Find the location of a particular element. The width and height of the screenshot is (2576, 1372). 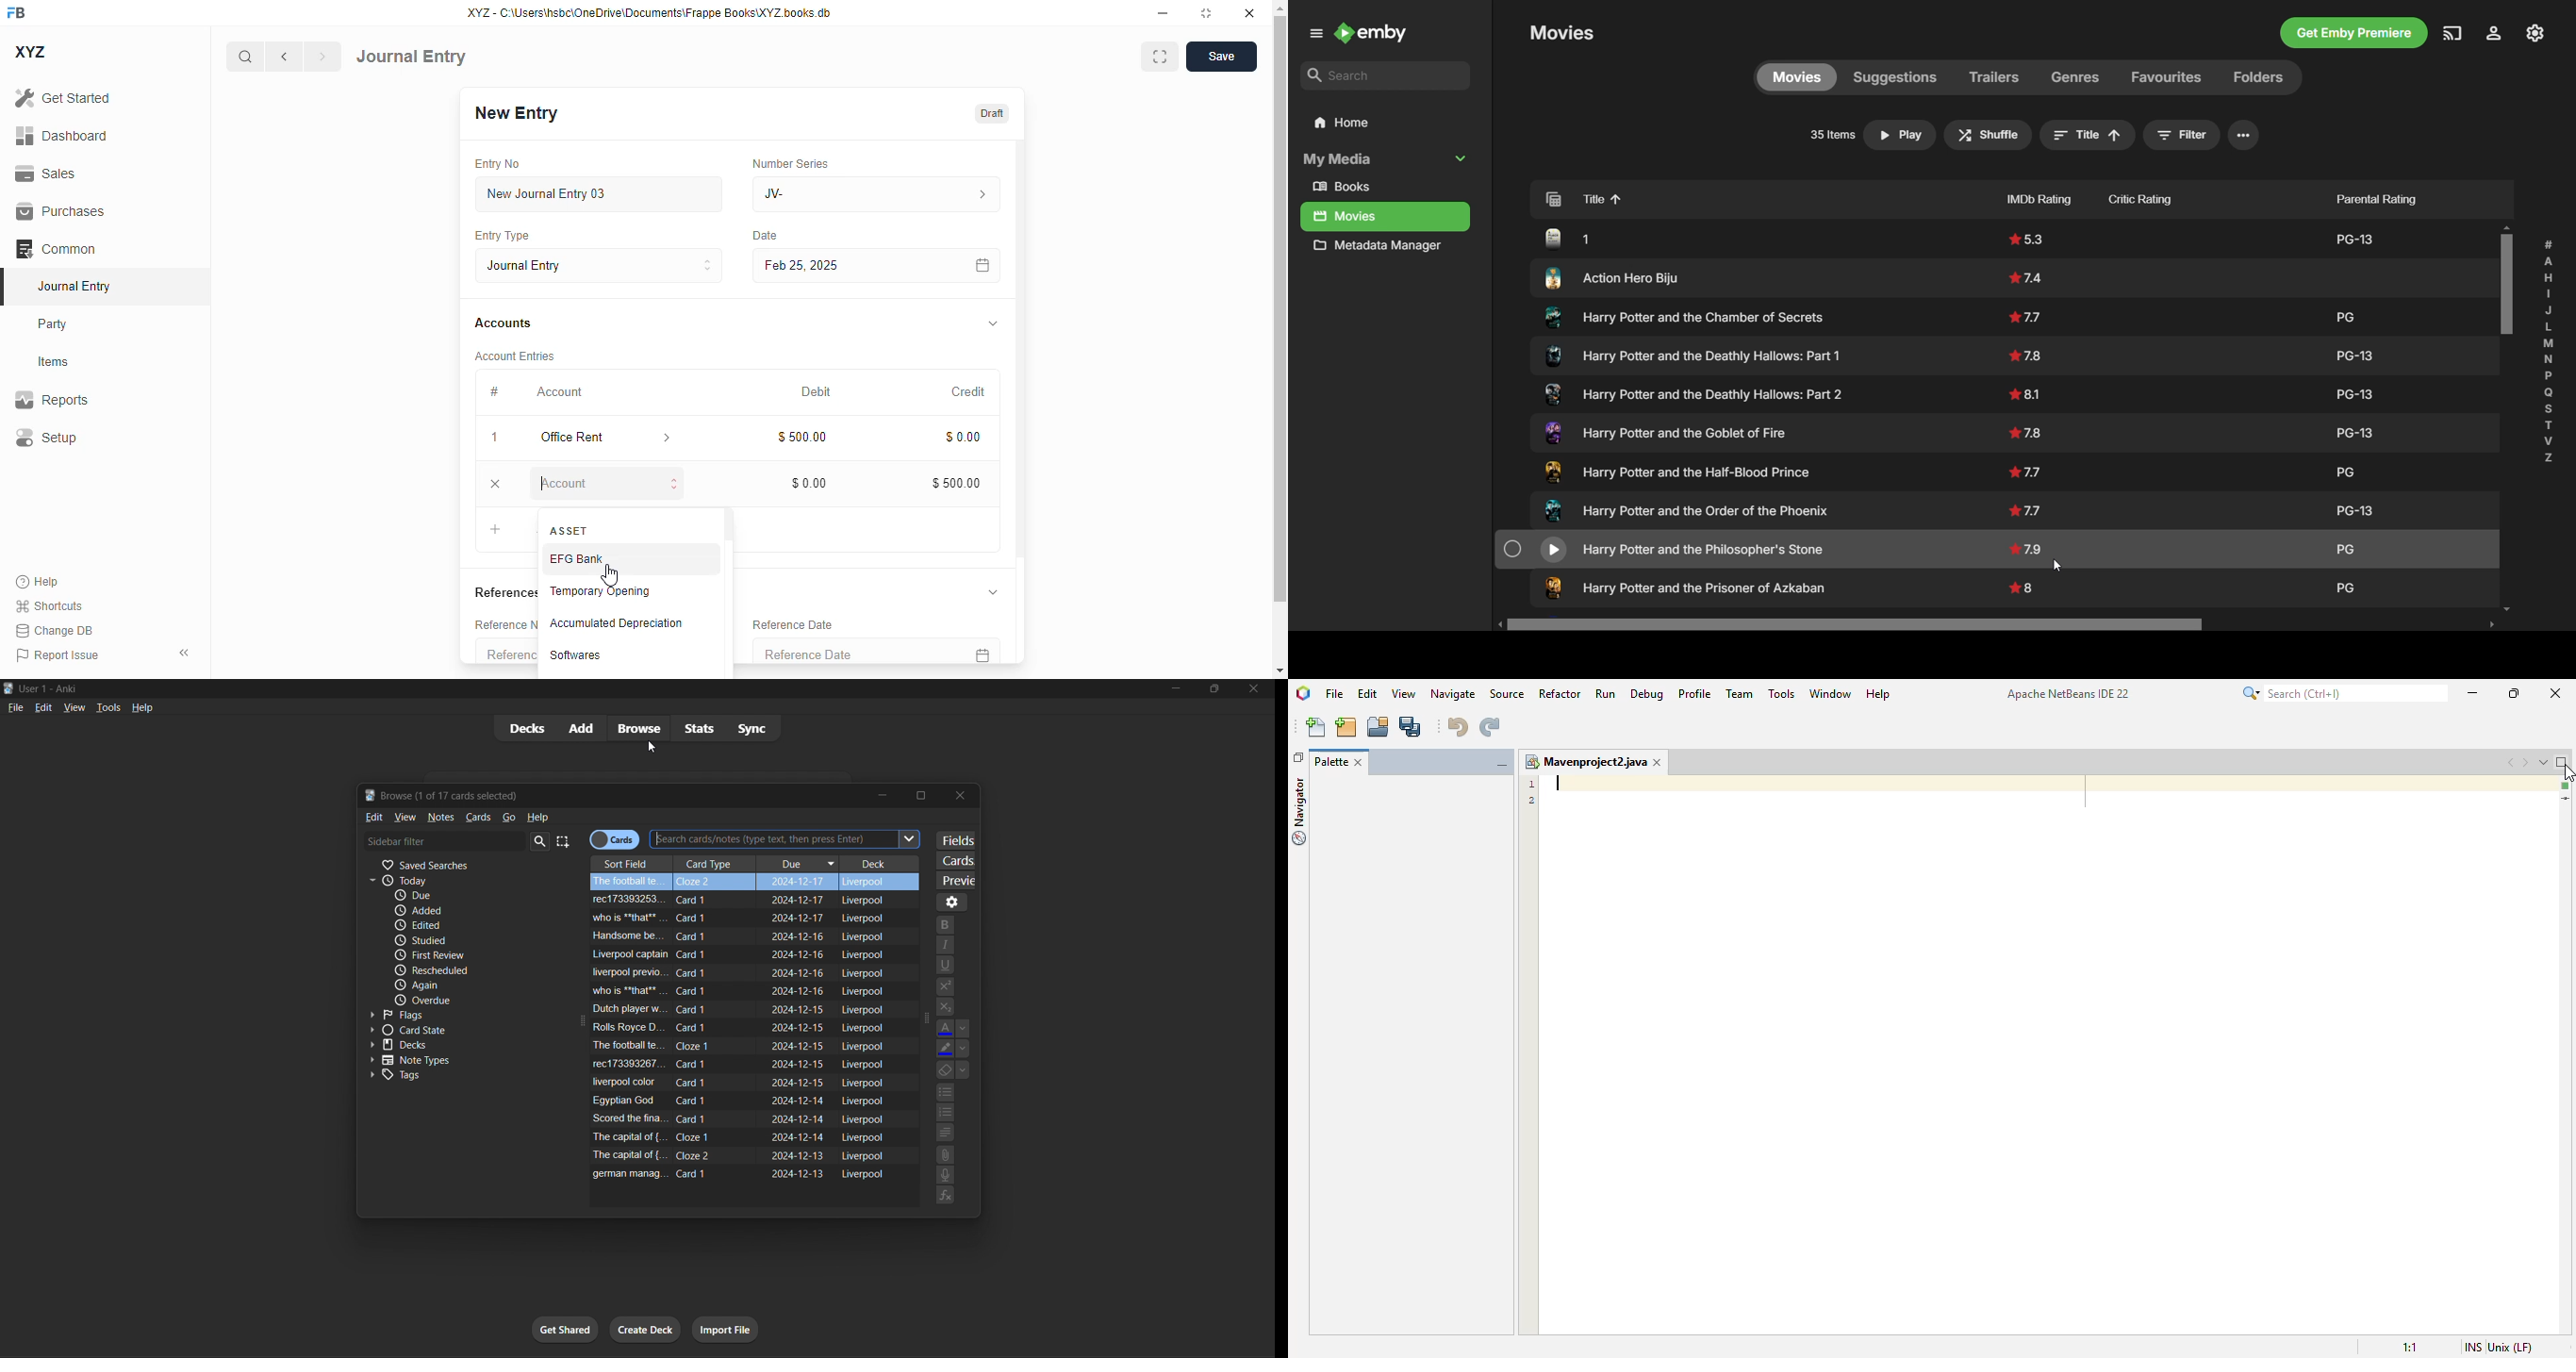

party is located at coordinates (53, 324).